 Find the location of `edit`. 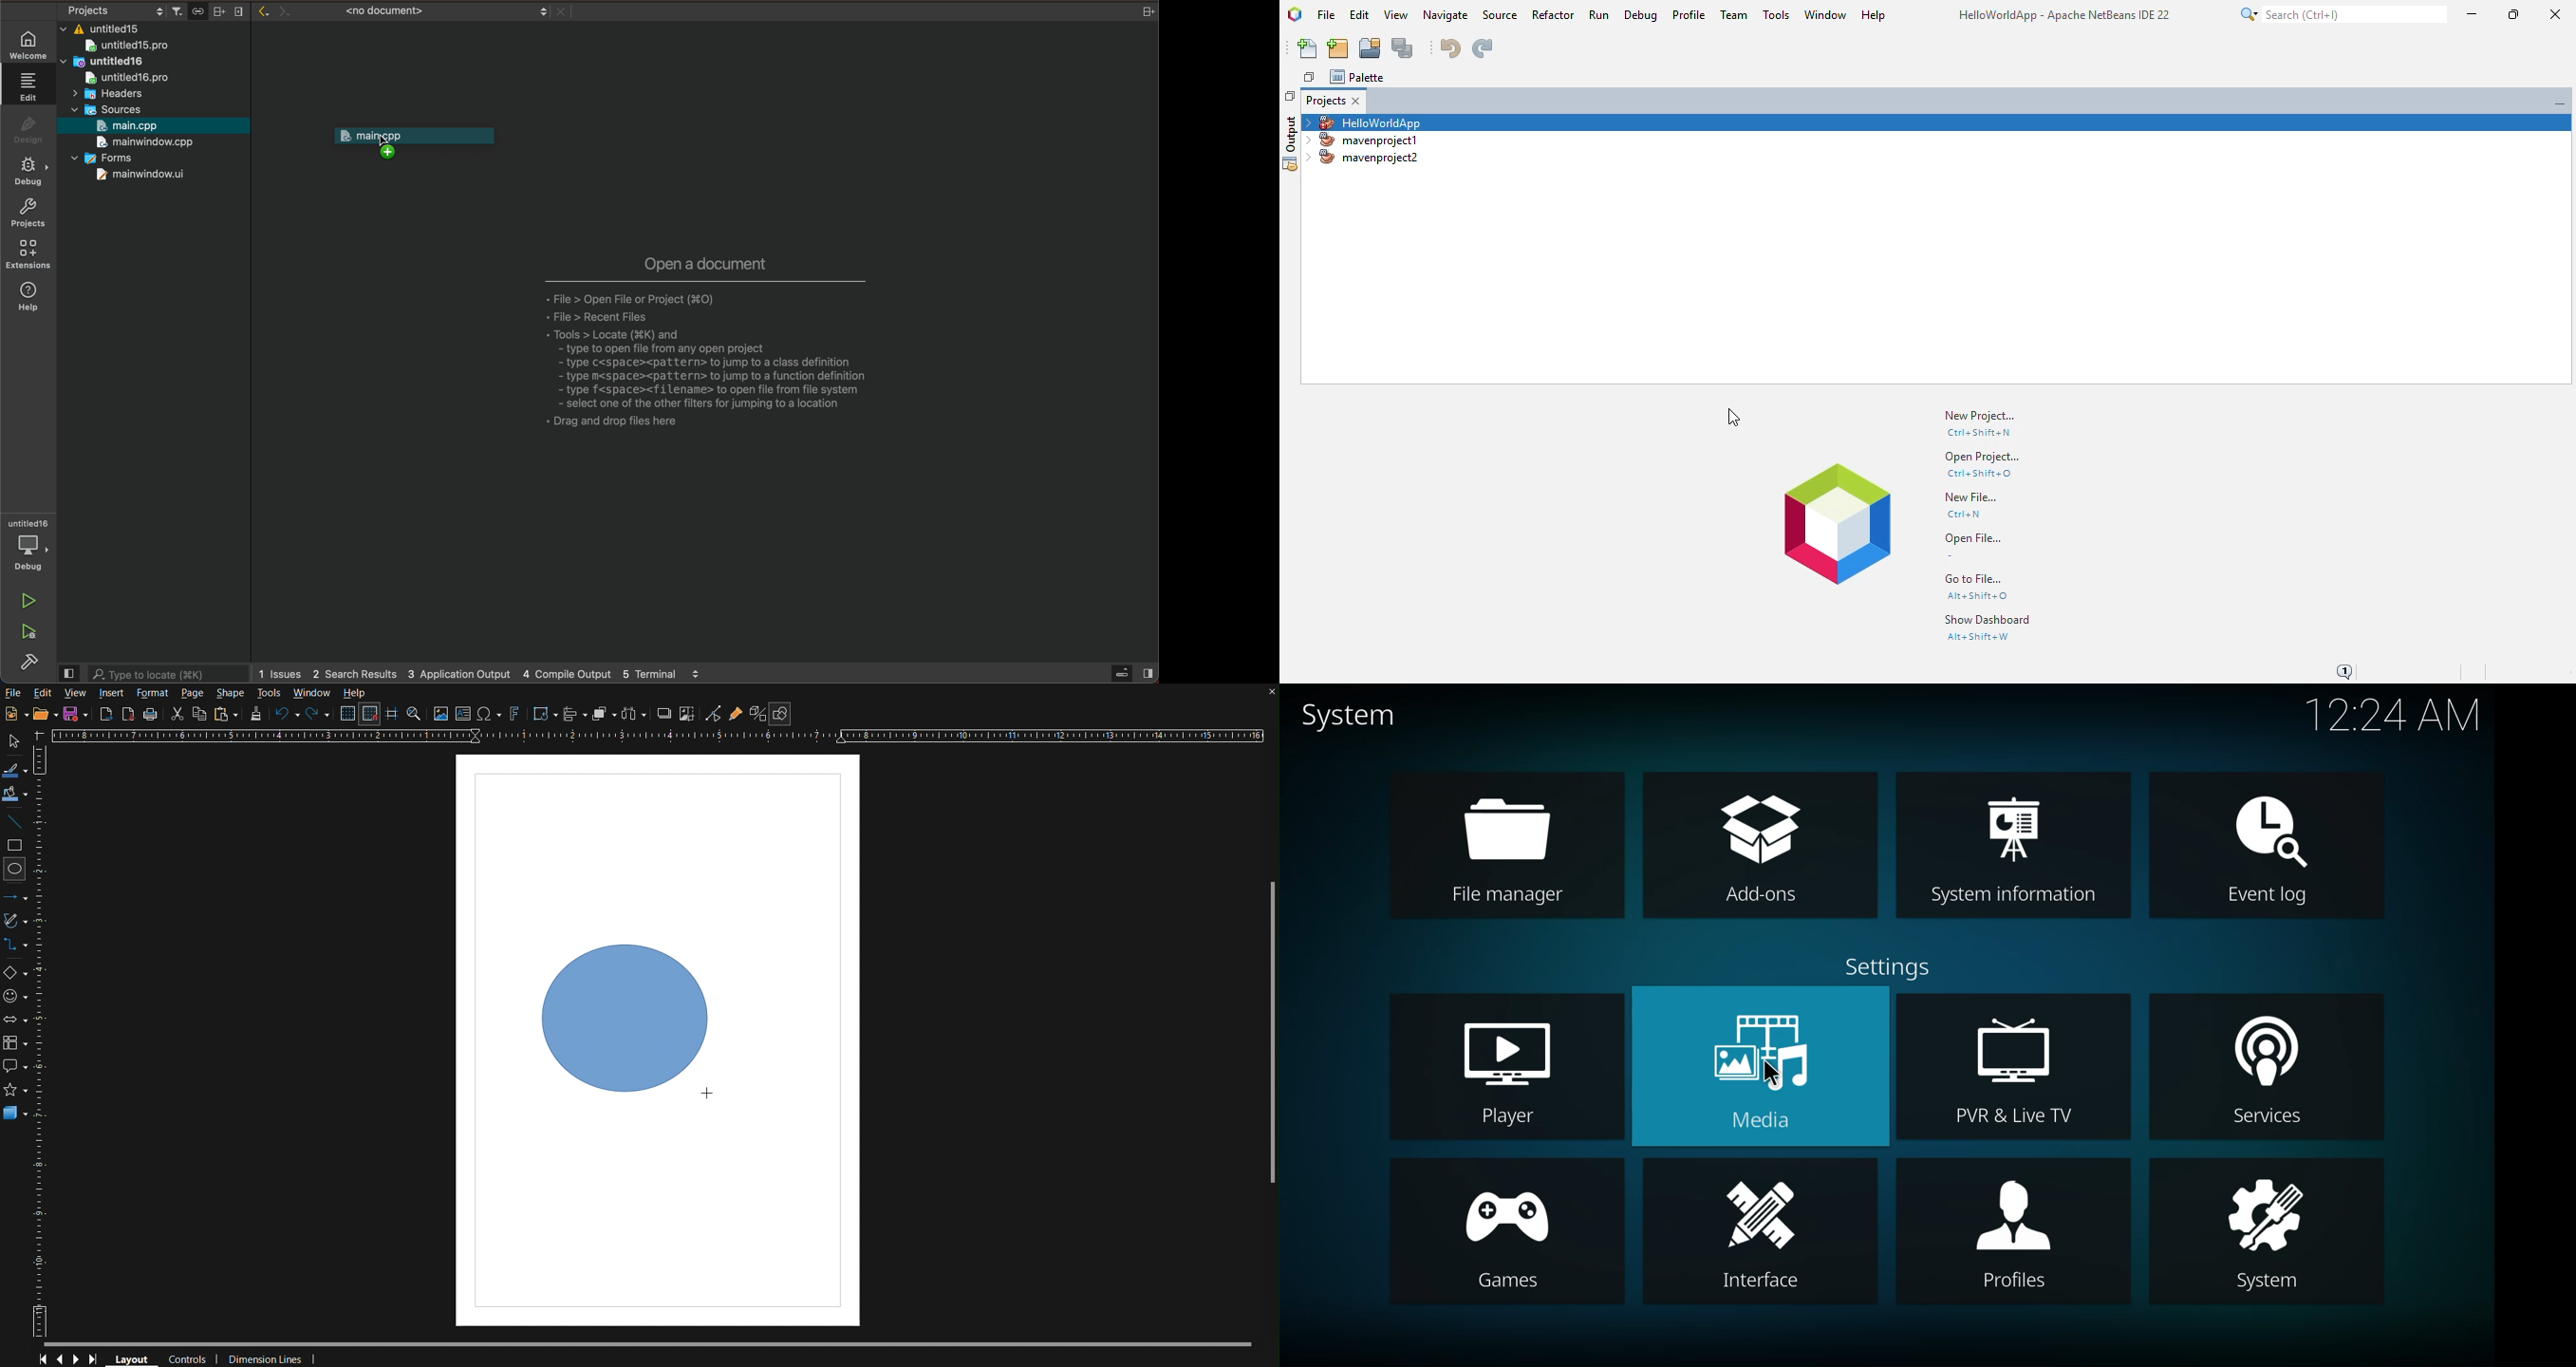

edit is located at coordinates (27, 87).